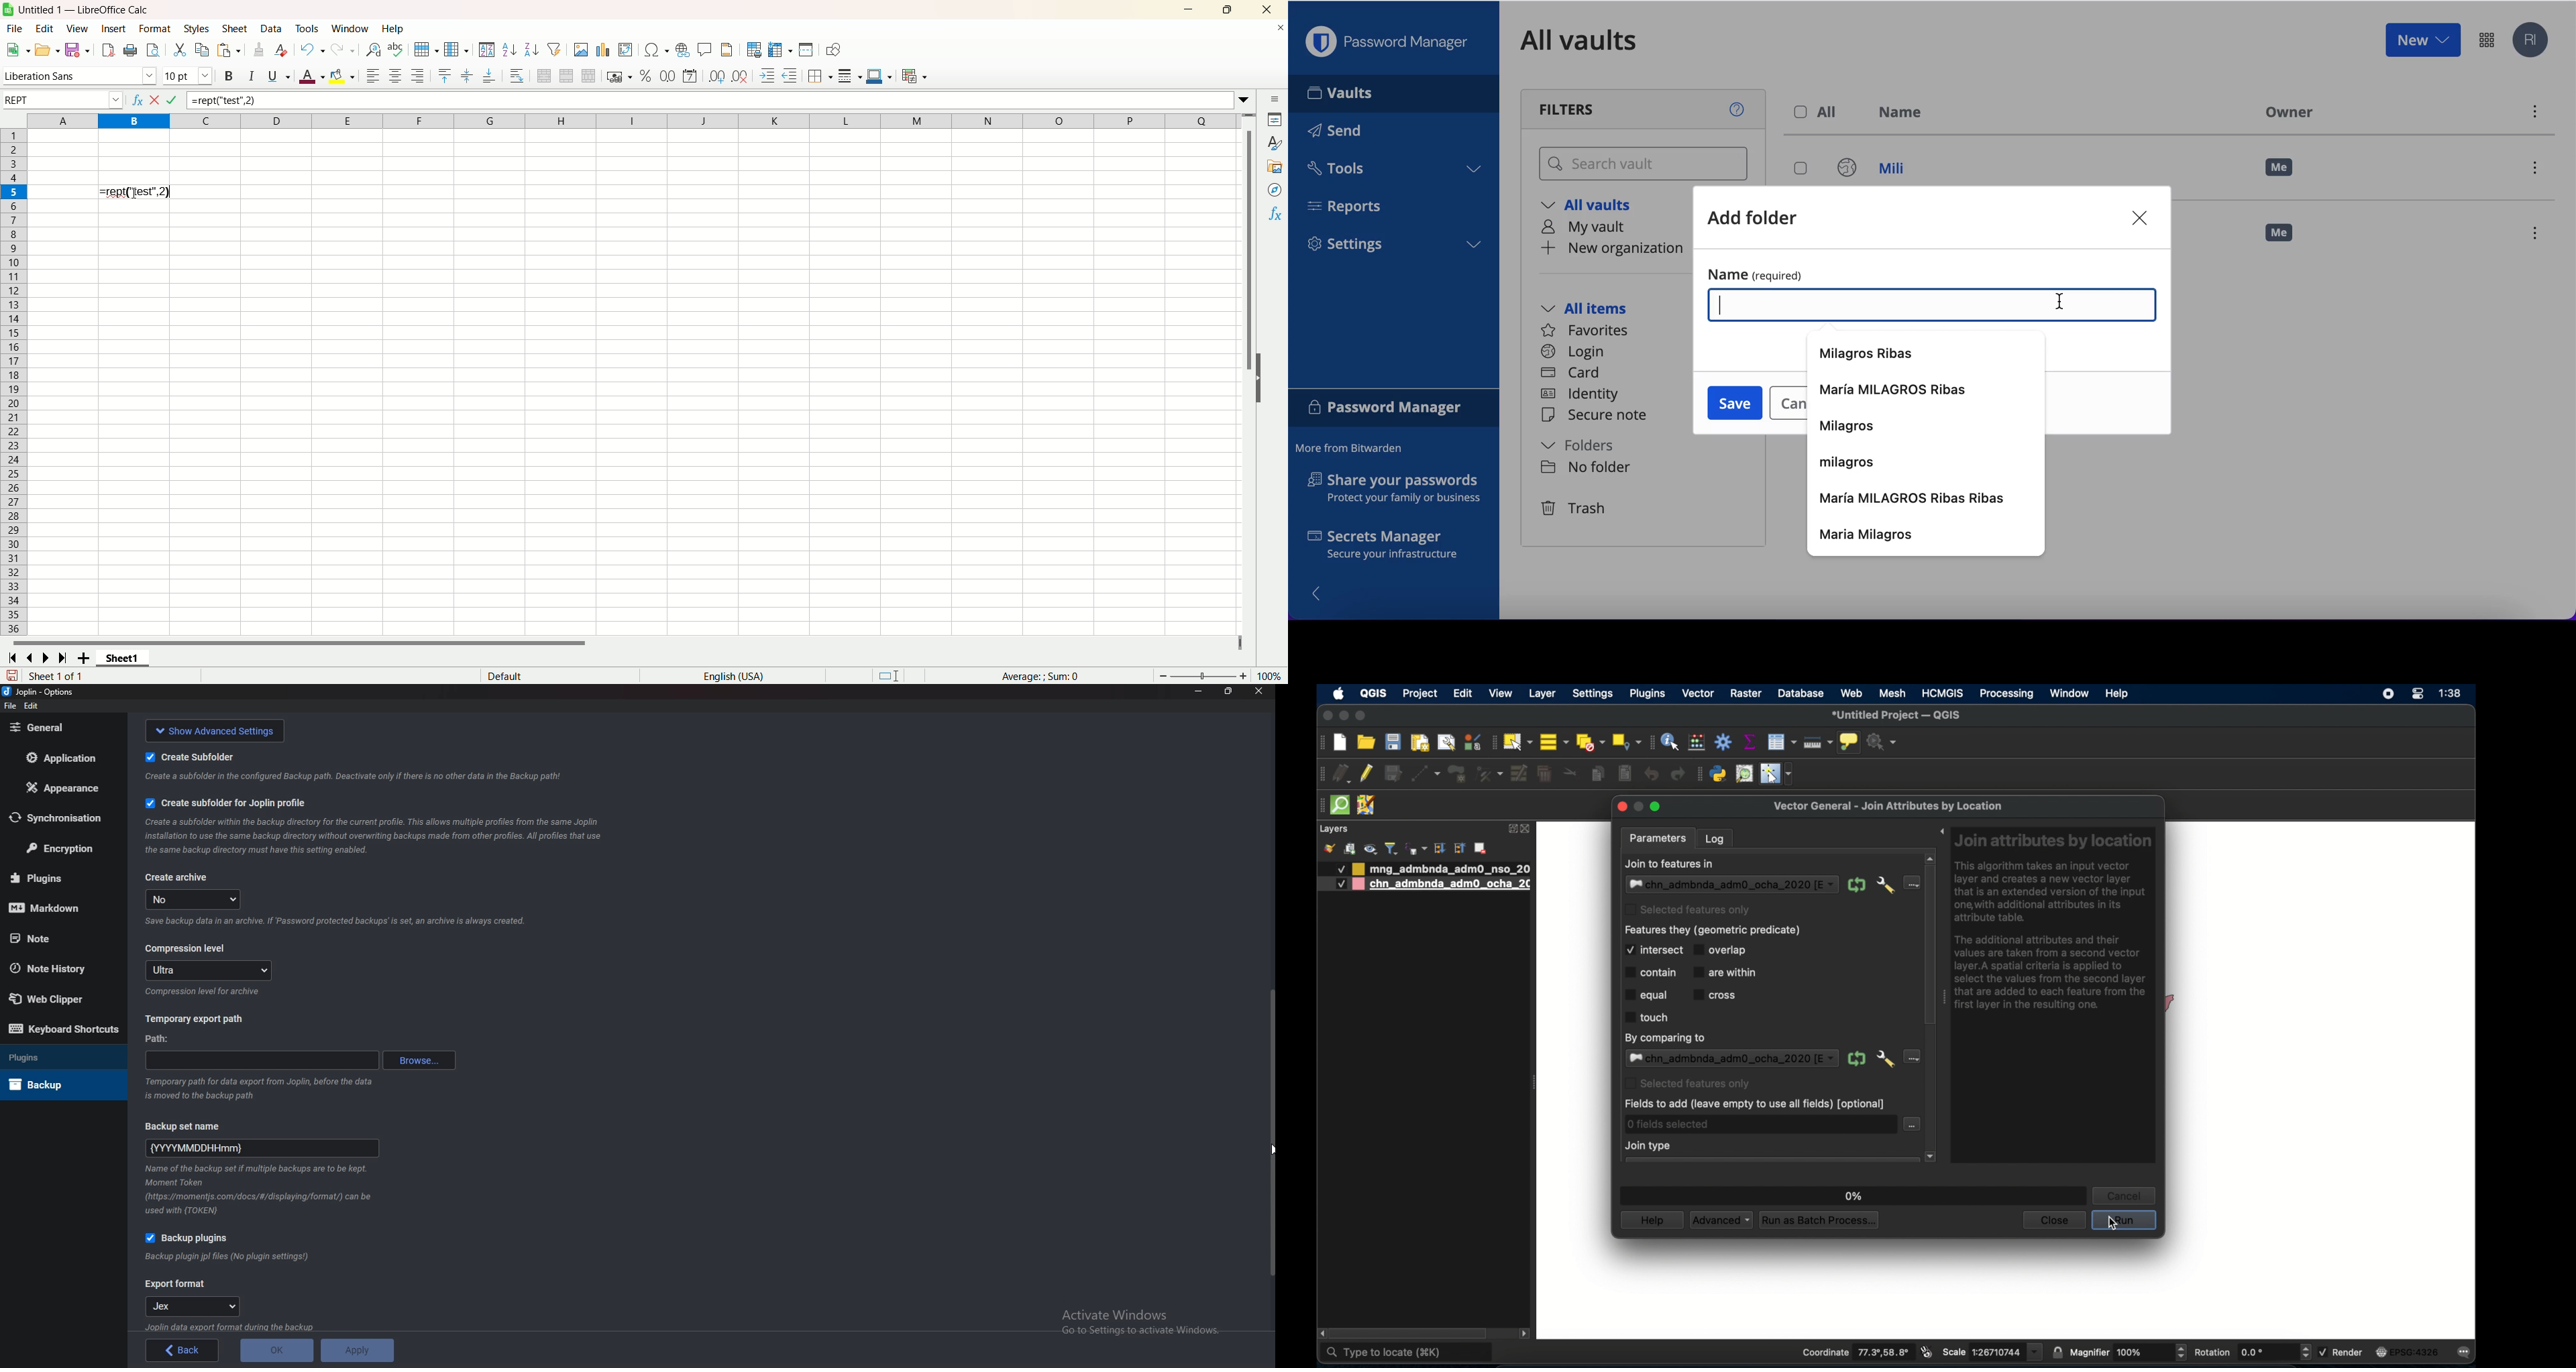 The height and width of the screenshot is (1372, 2576). What do you see at coordinates (124, 659) in the screenshot?
I see `sheet1` at bounding box center [124, 659].